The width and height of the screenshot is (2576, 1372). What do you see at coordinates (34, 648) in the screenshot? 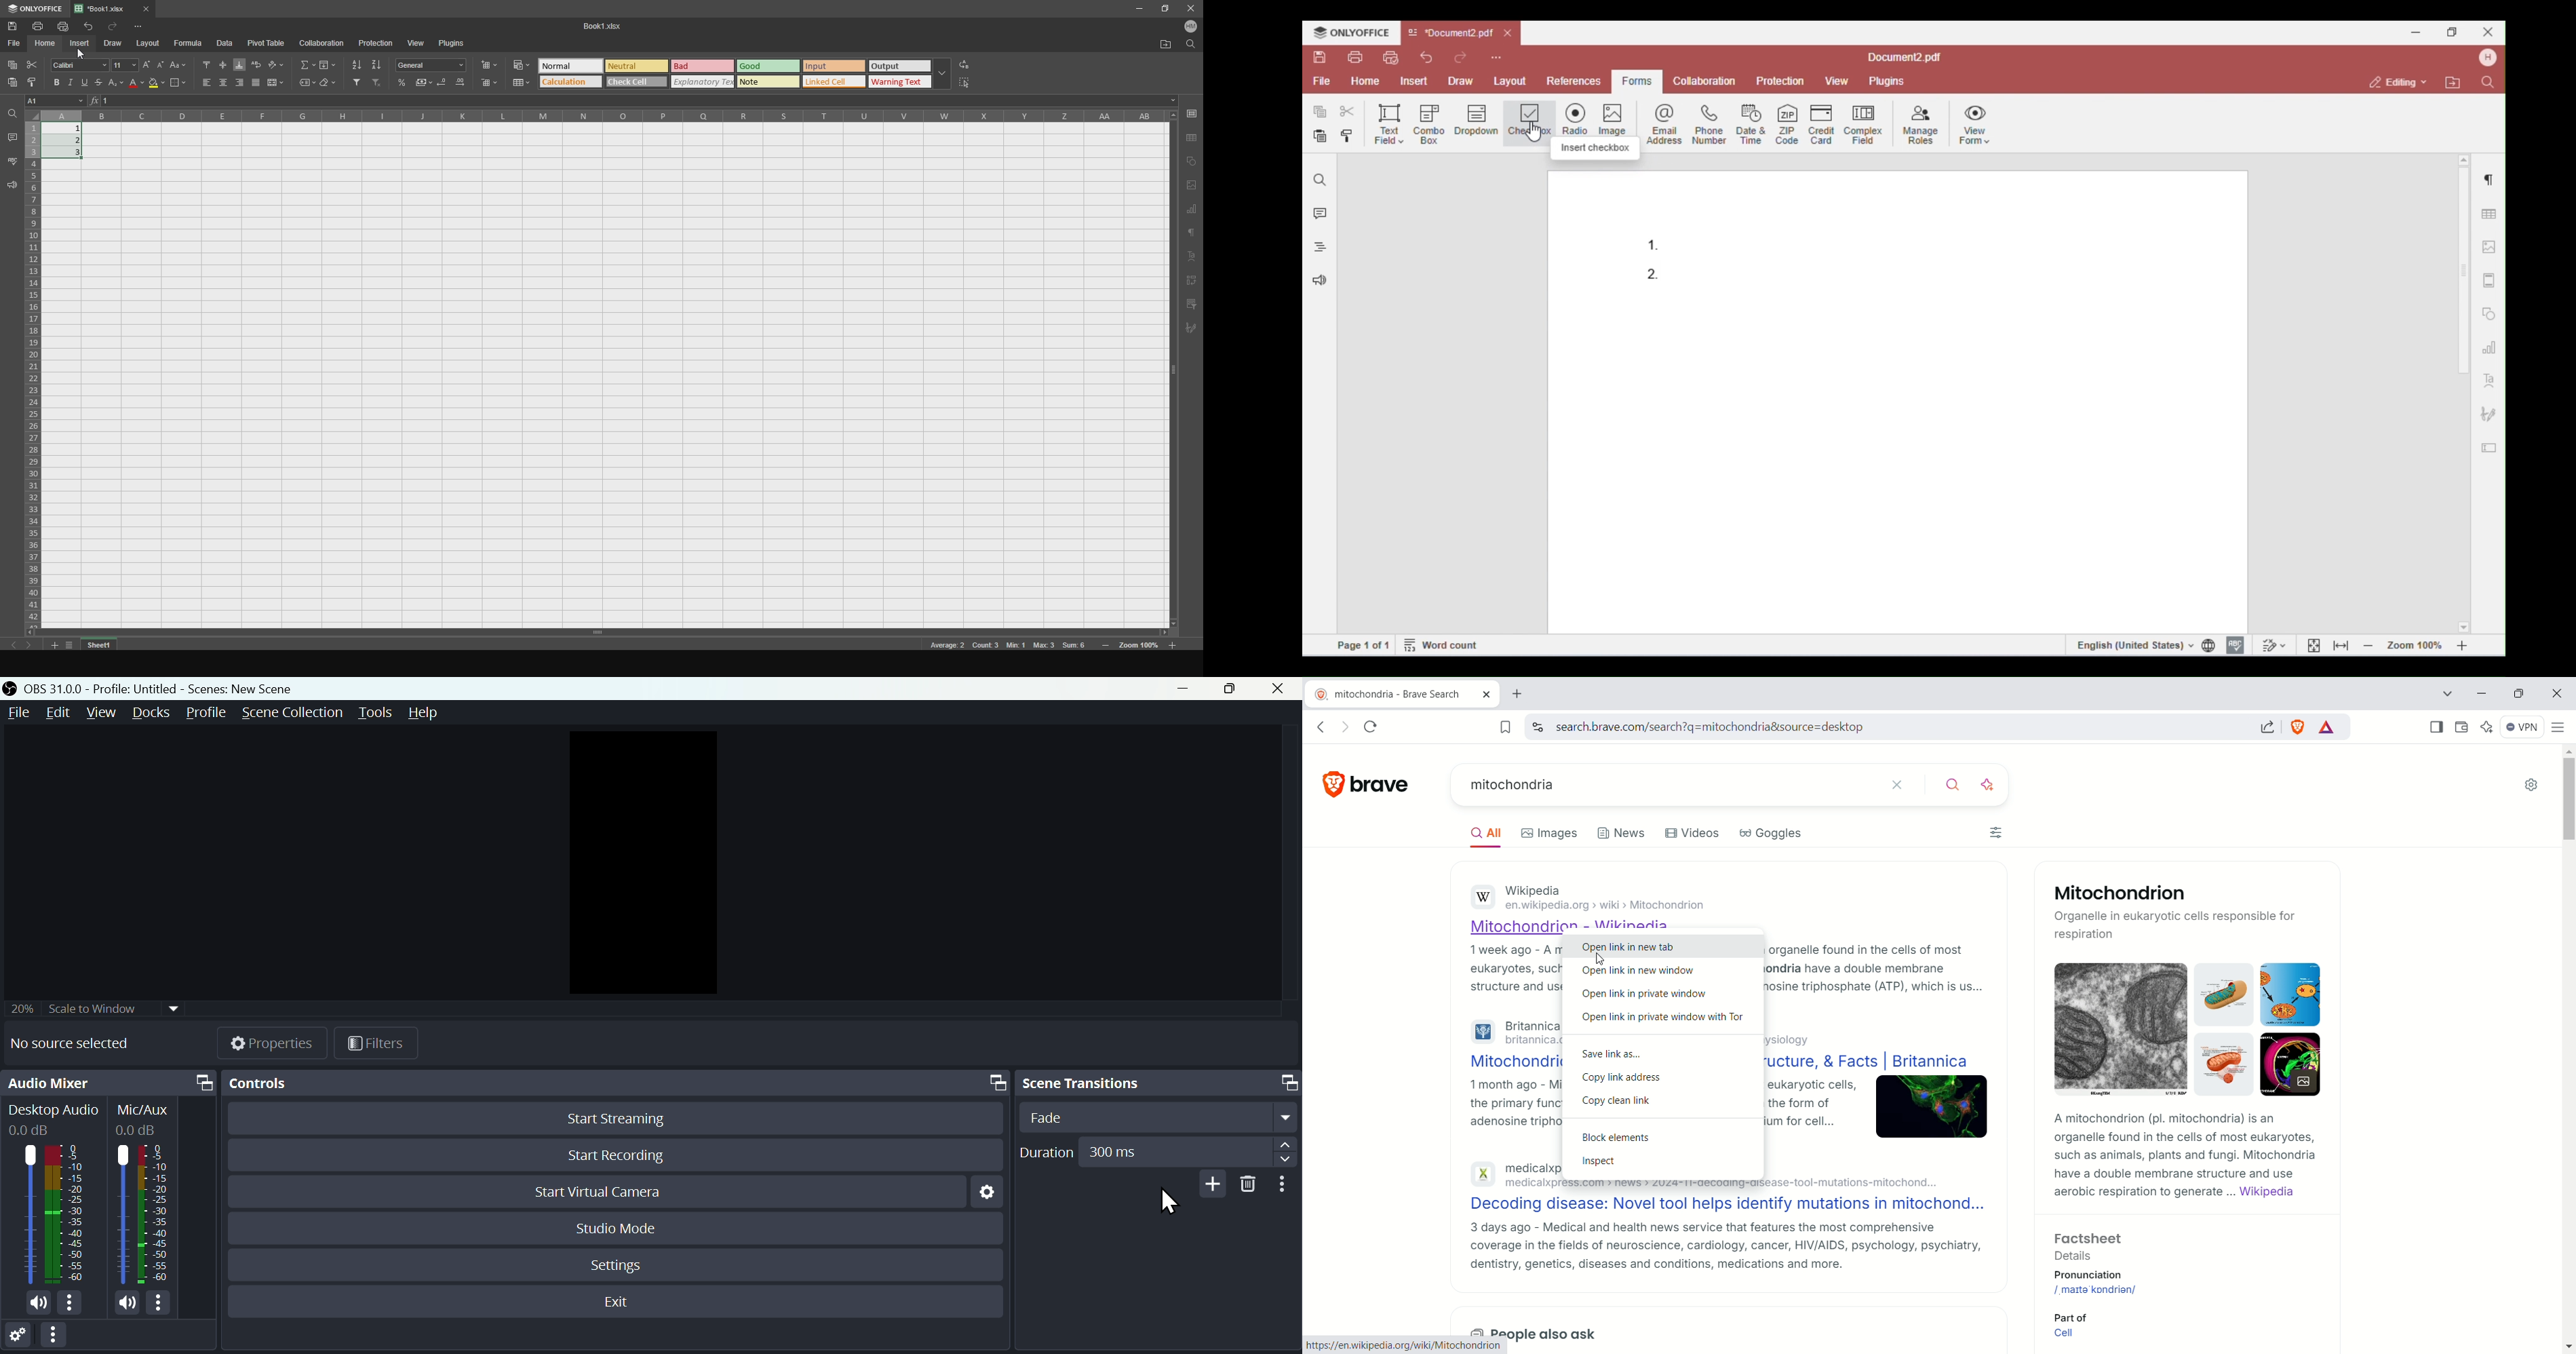
I see `next sheet` at bounding box center [34, 648].